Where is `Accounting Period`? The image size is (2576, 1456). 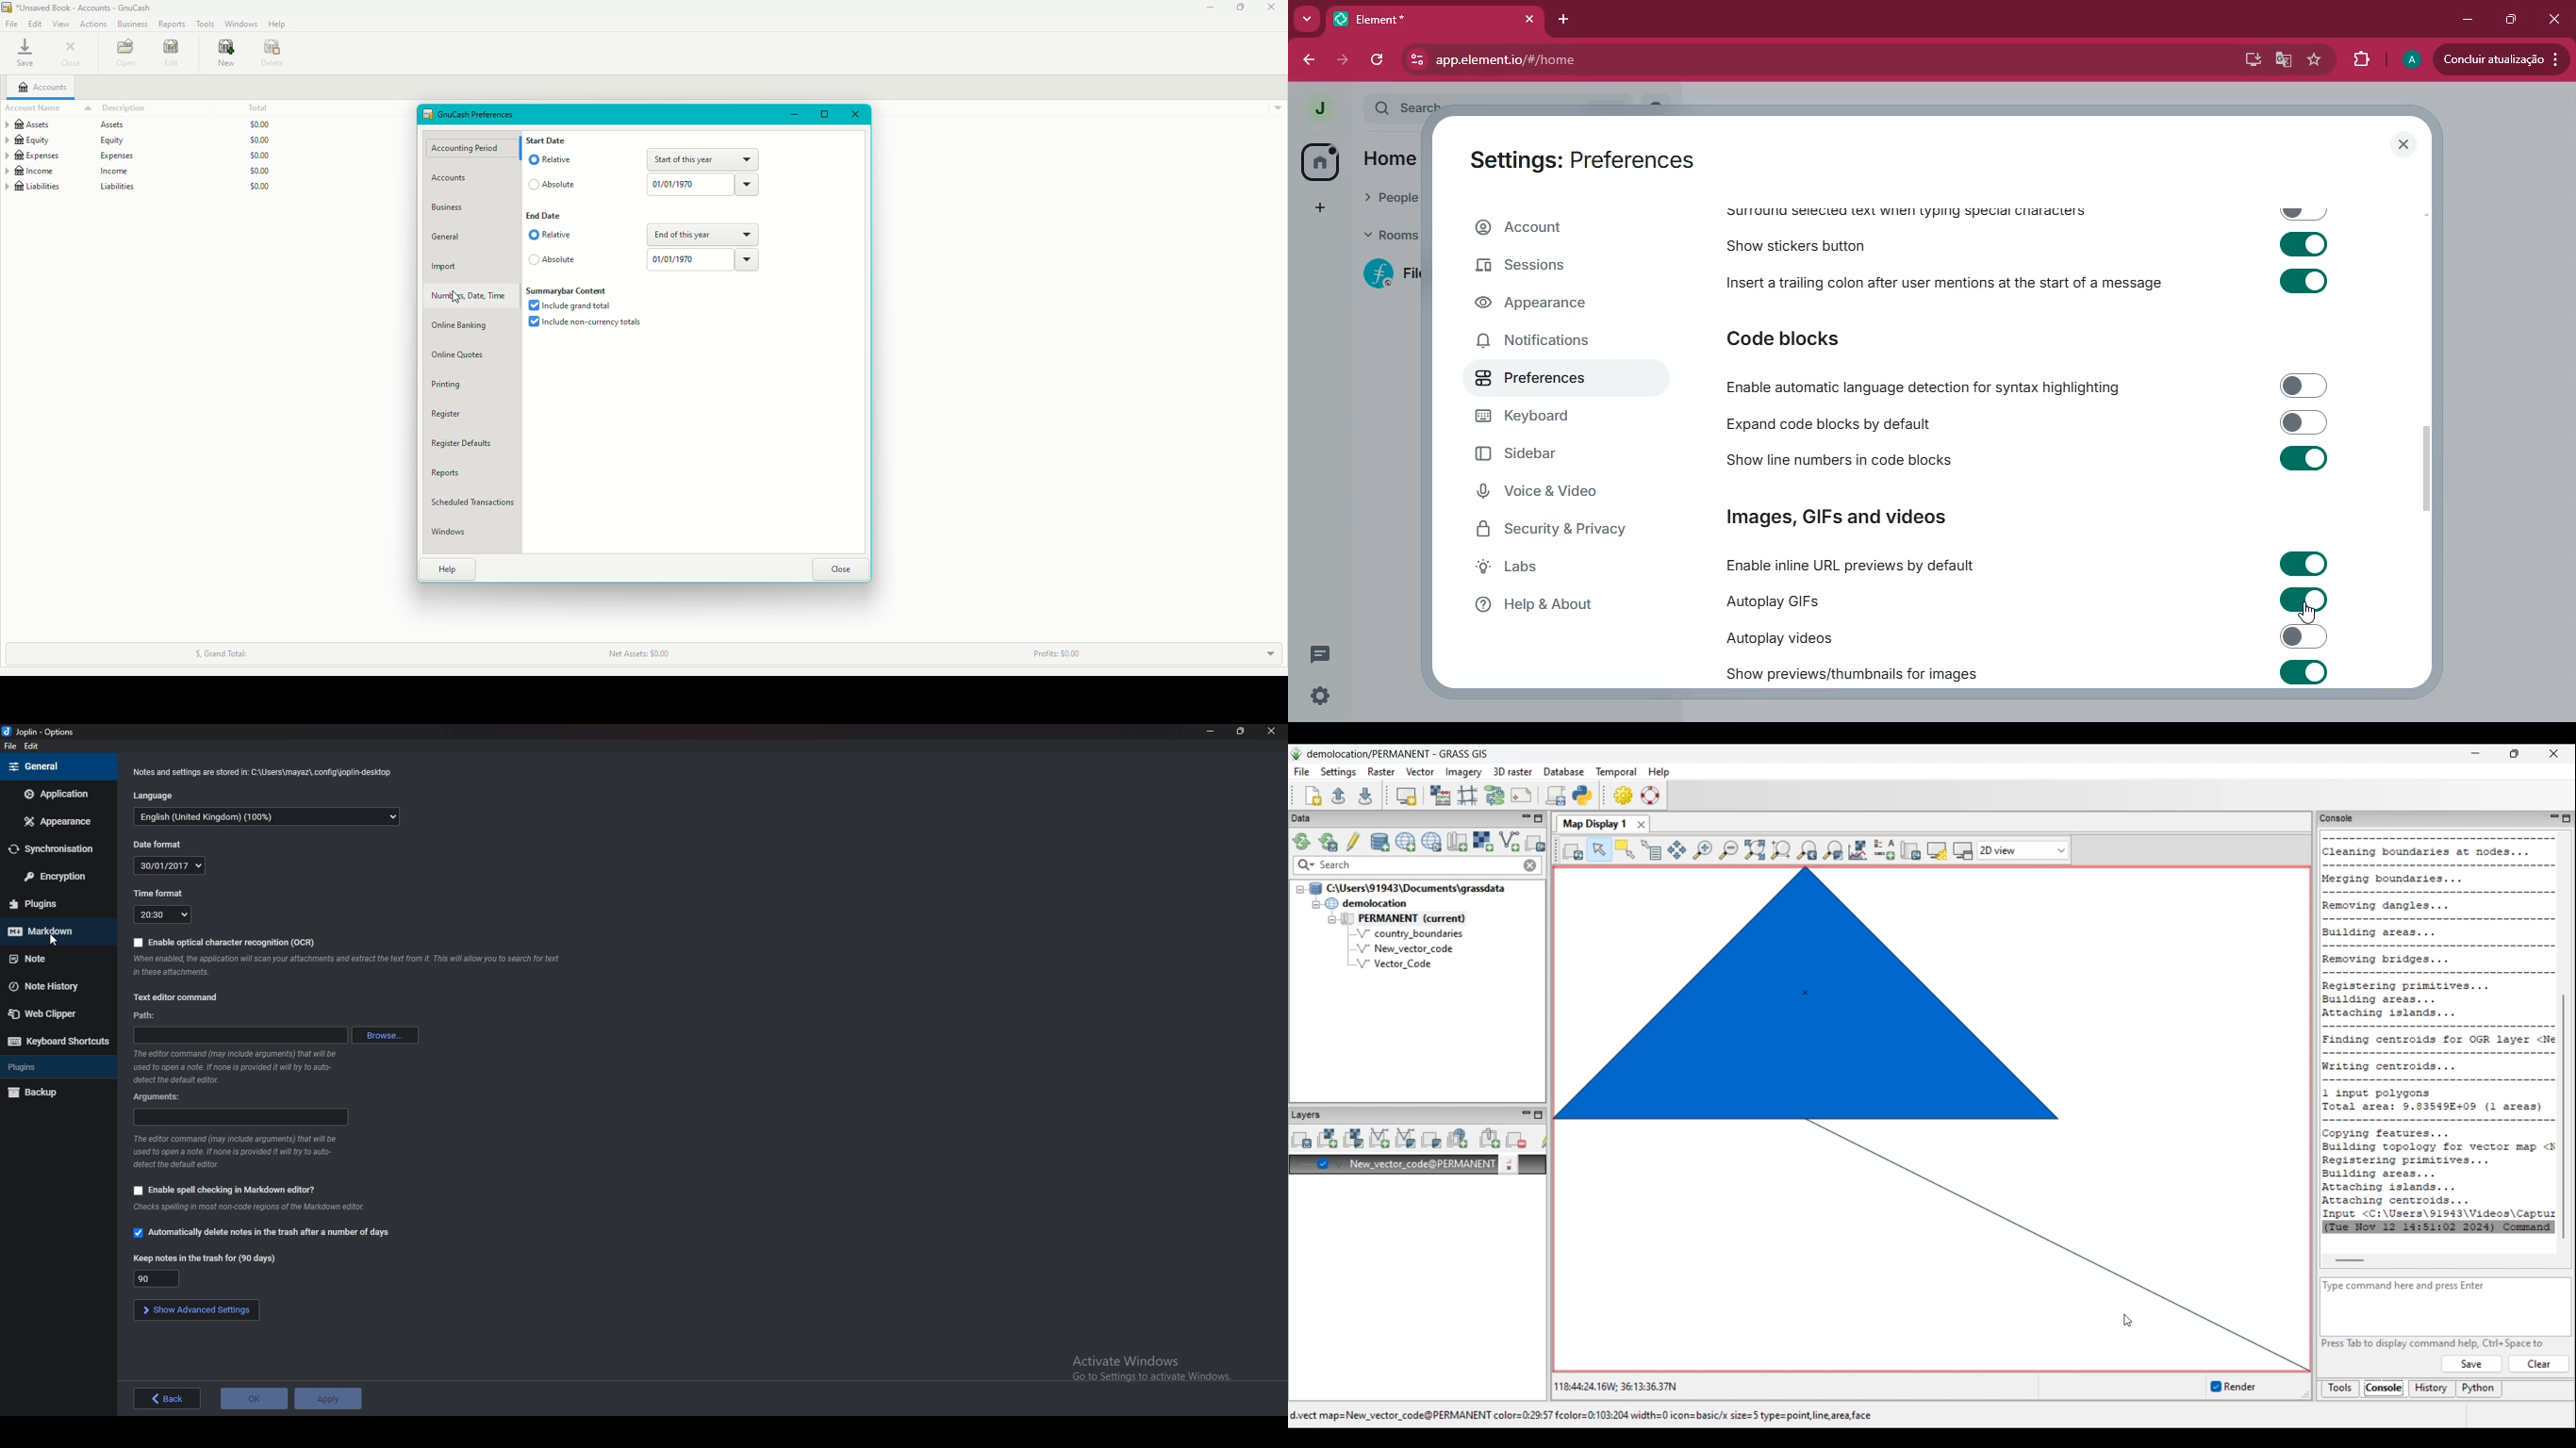
Accounting Period is located at coordinates (471, 148).